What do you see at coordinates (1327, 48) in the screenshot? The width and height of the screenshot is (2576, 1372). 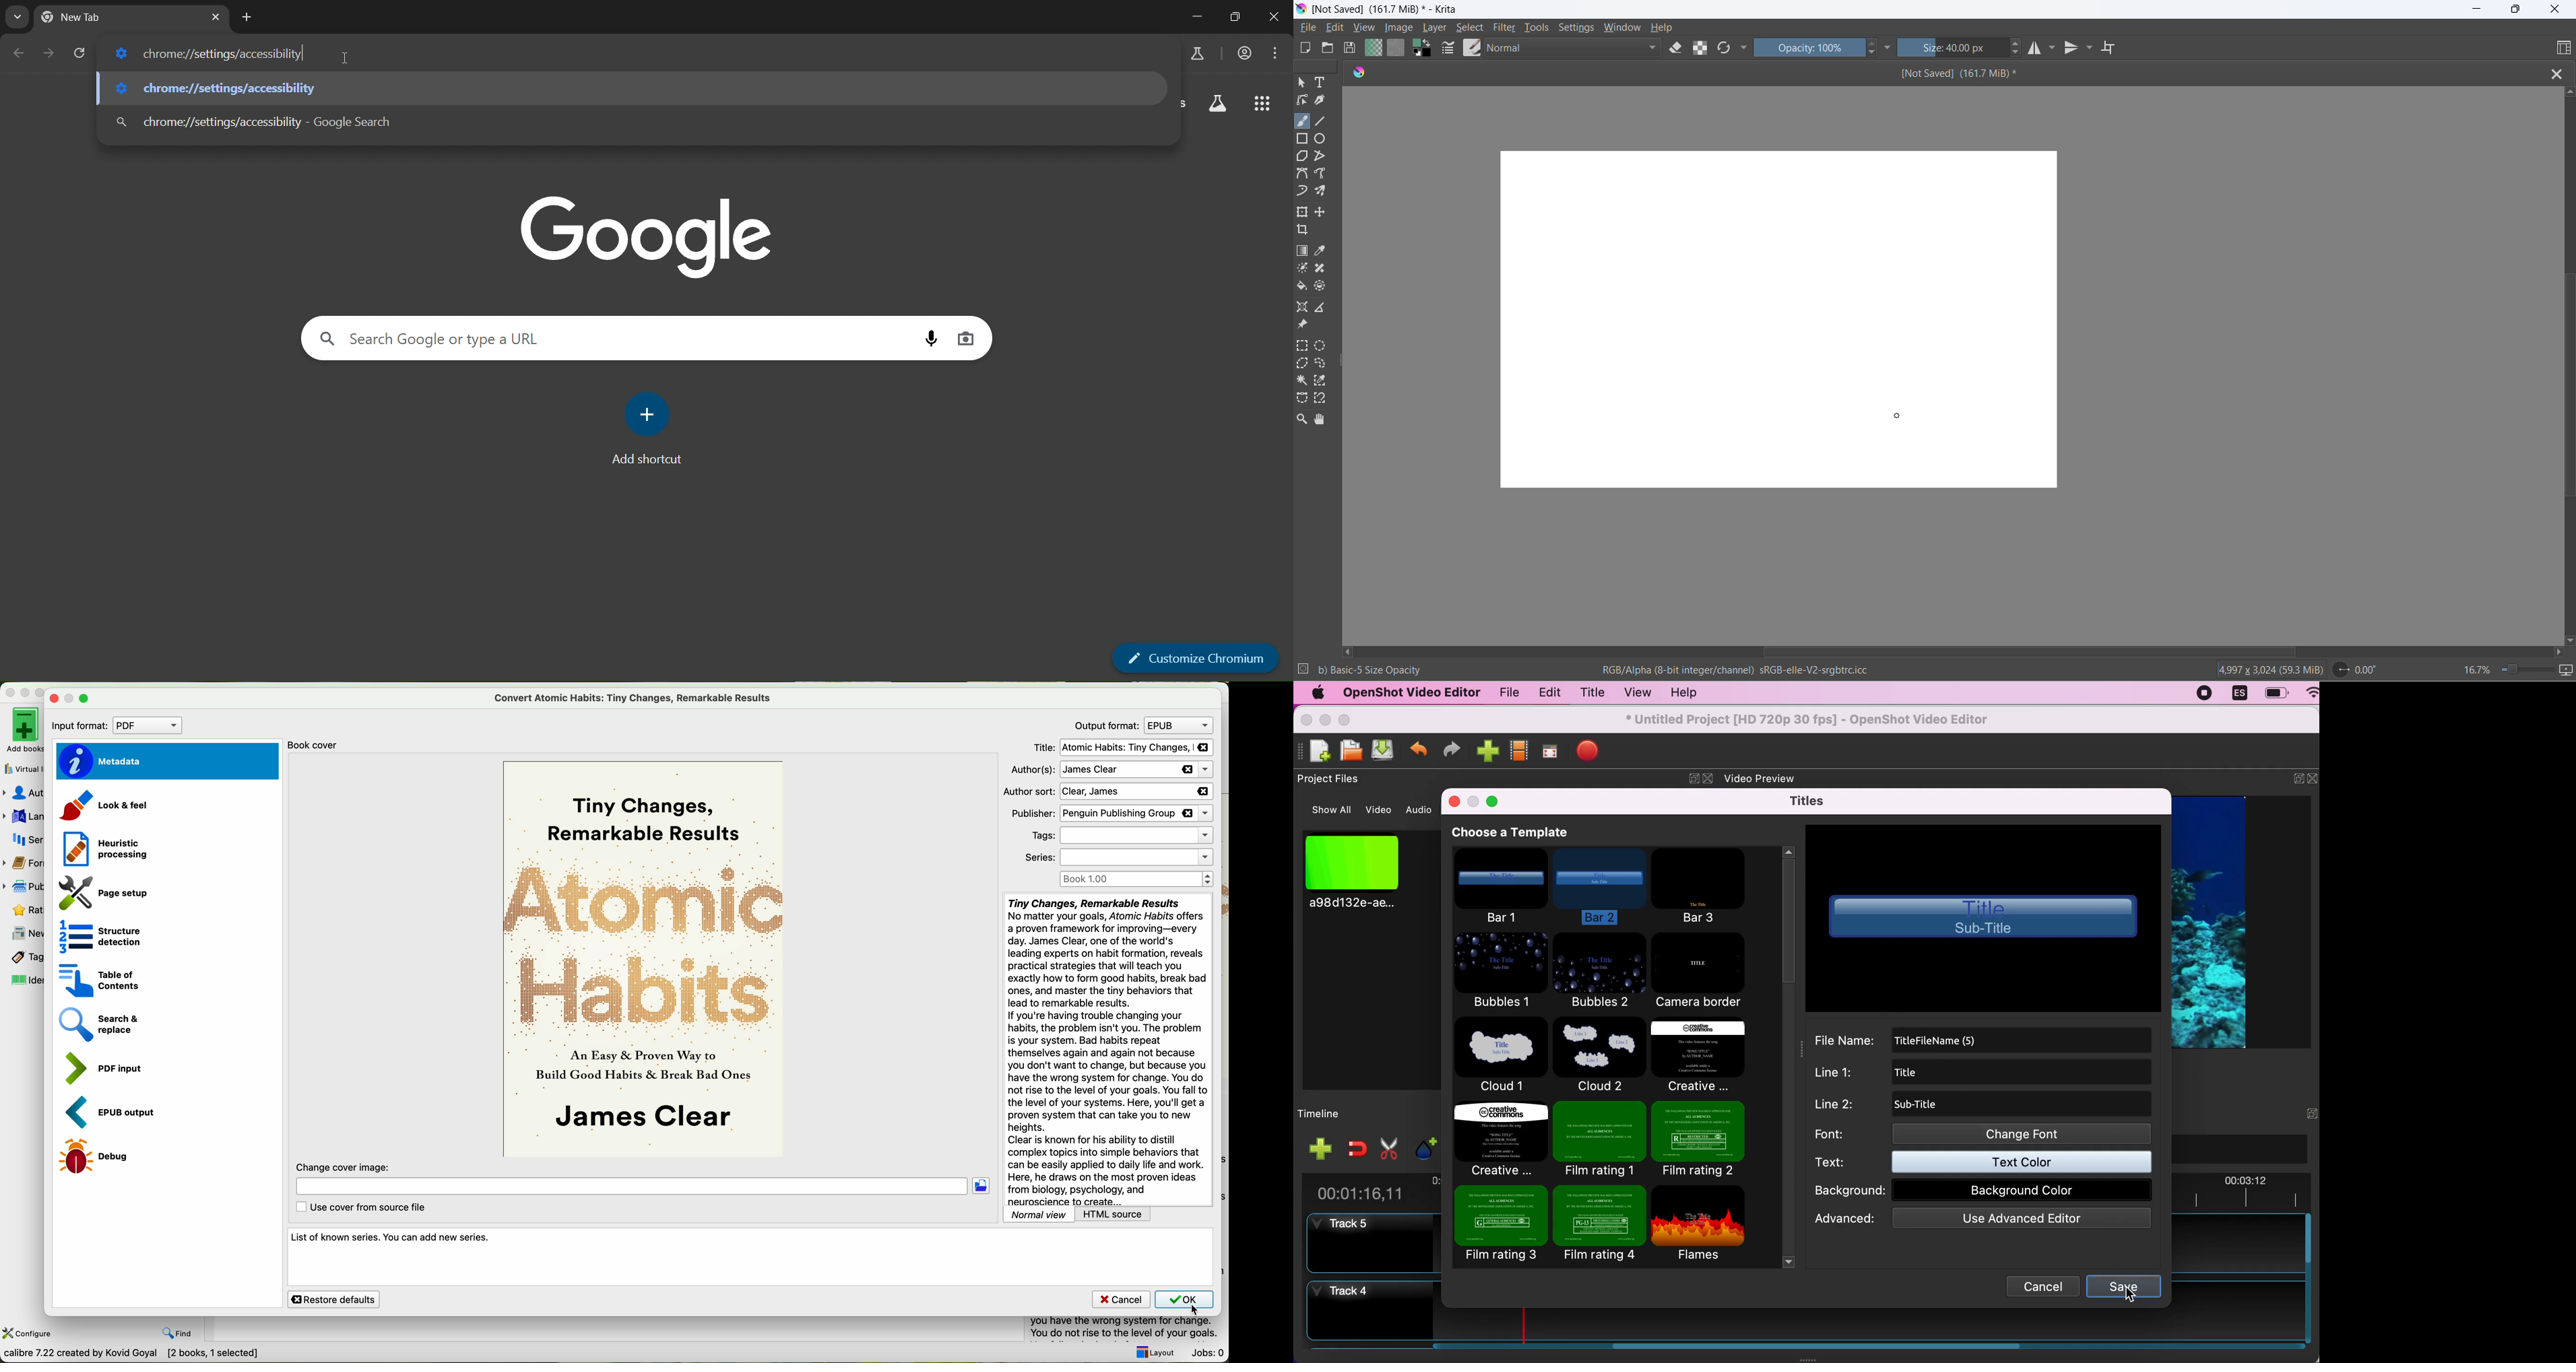 I see `open document` at bounding box center [1327, 48].